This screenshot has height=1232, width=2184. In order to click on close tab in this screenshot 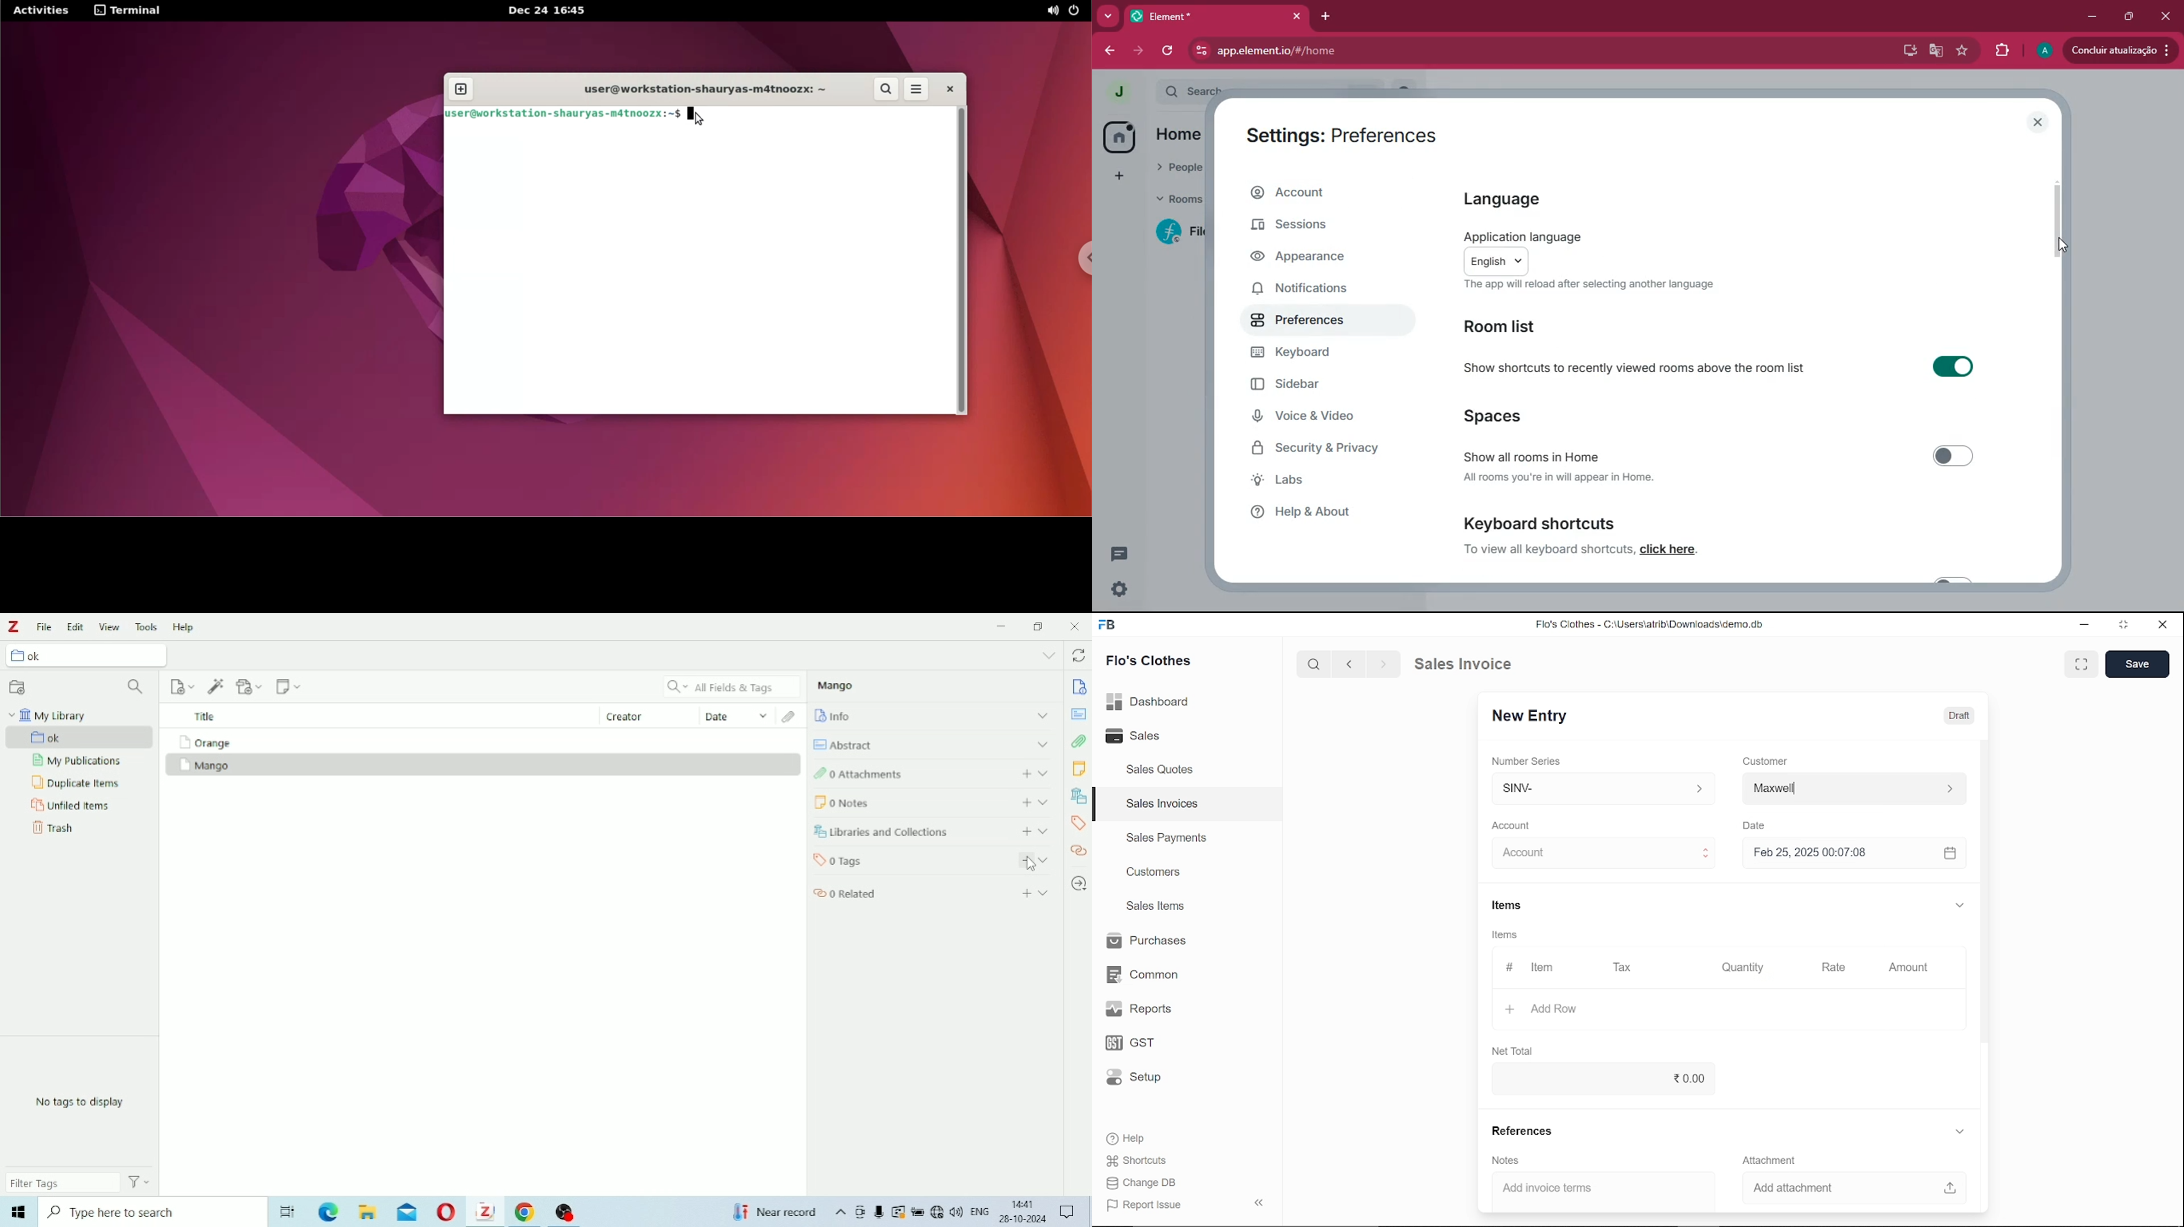, I will do `click(1297, 16)`.